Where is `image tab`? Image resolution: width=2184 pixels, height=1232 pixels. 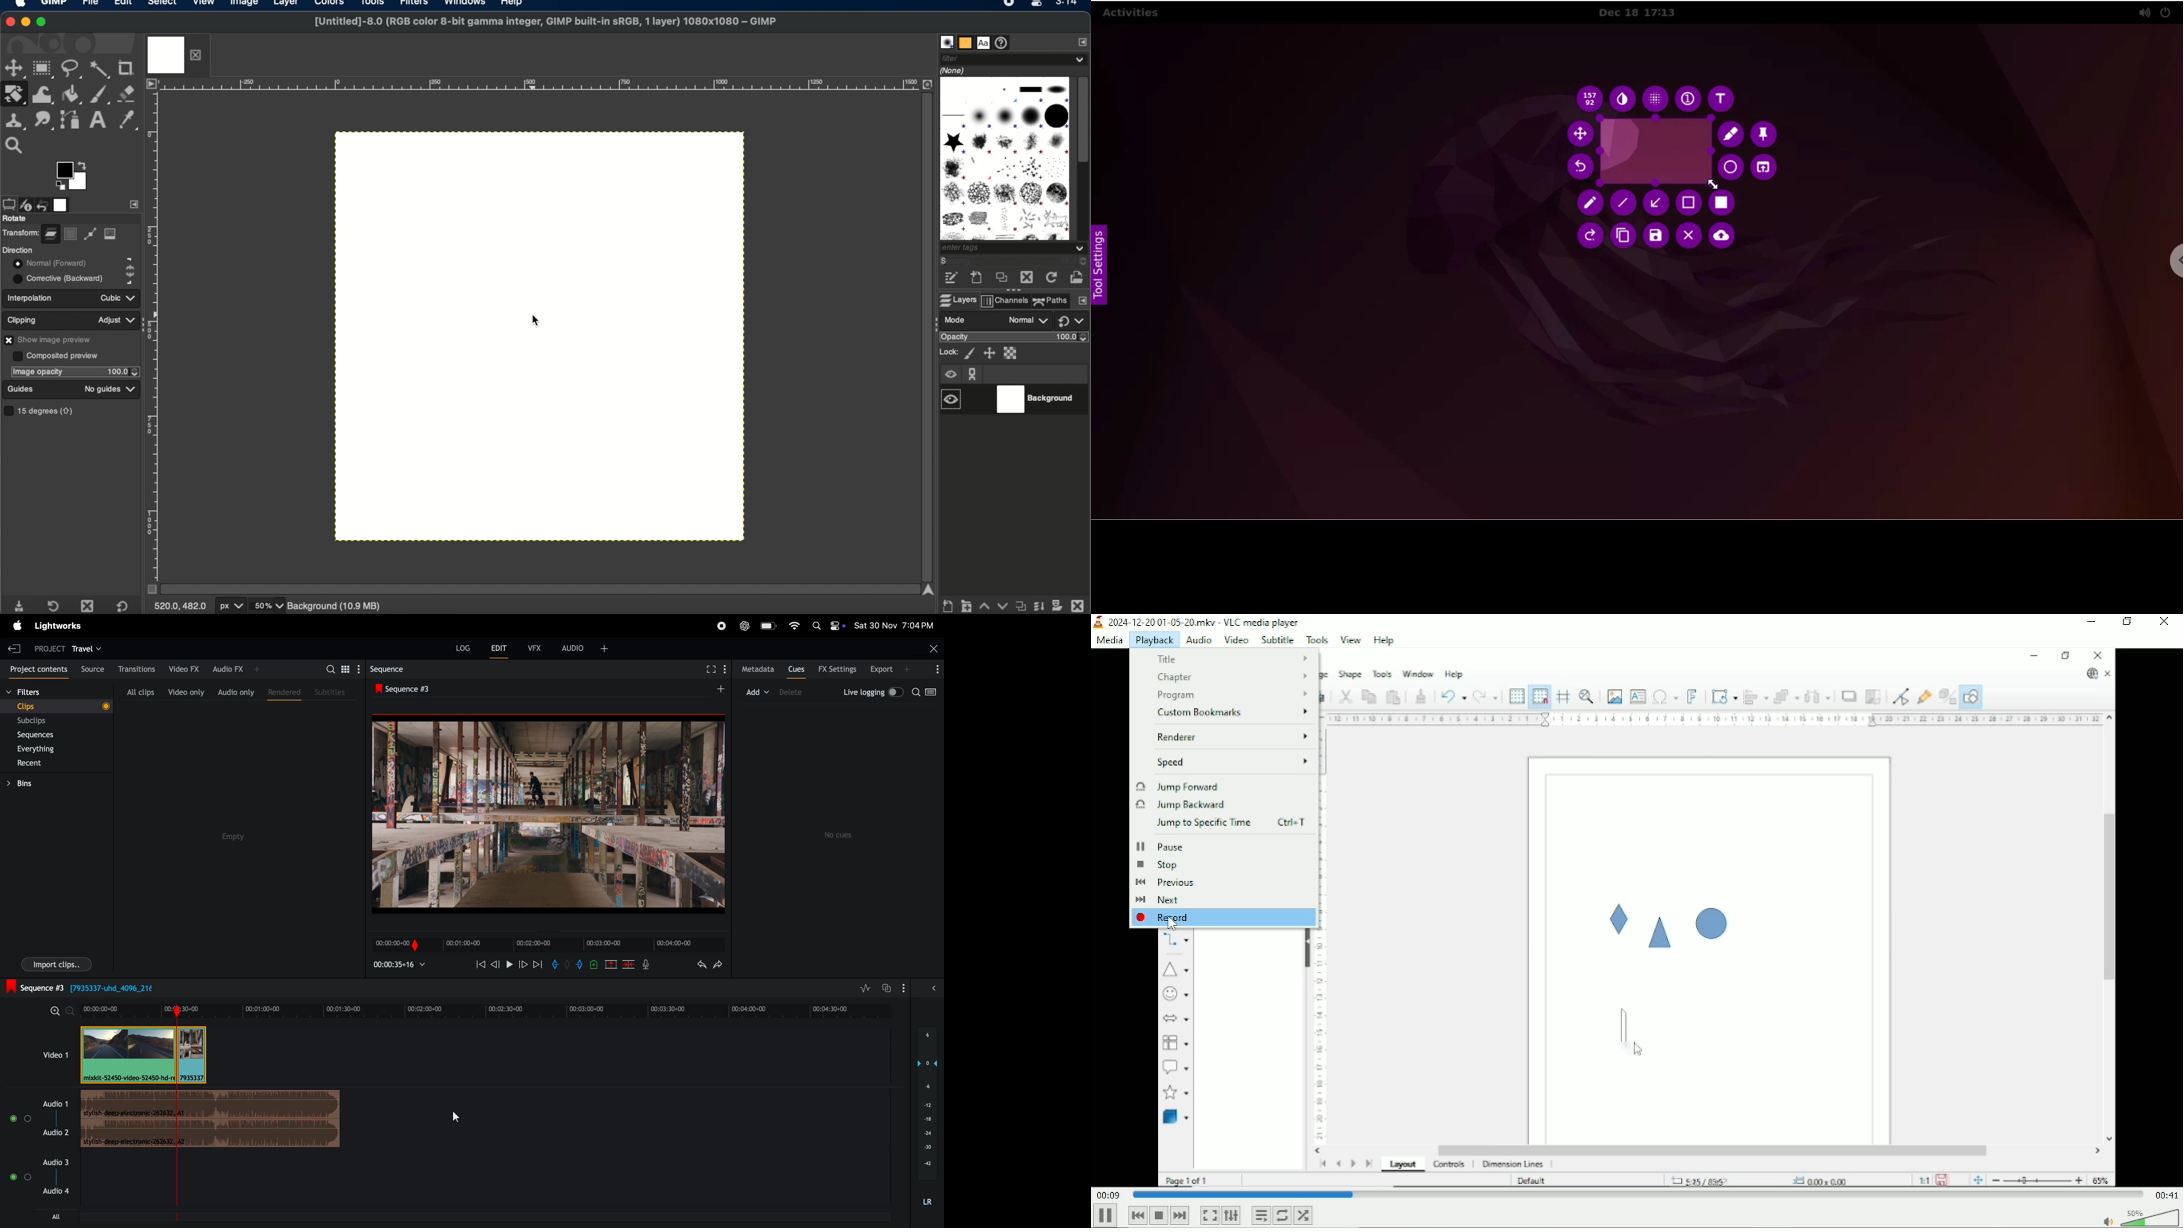 image tab is located at coordinates (166, 54).